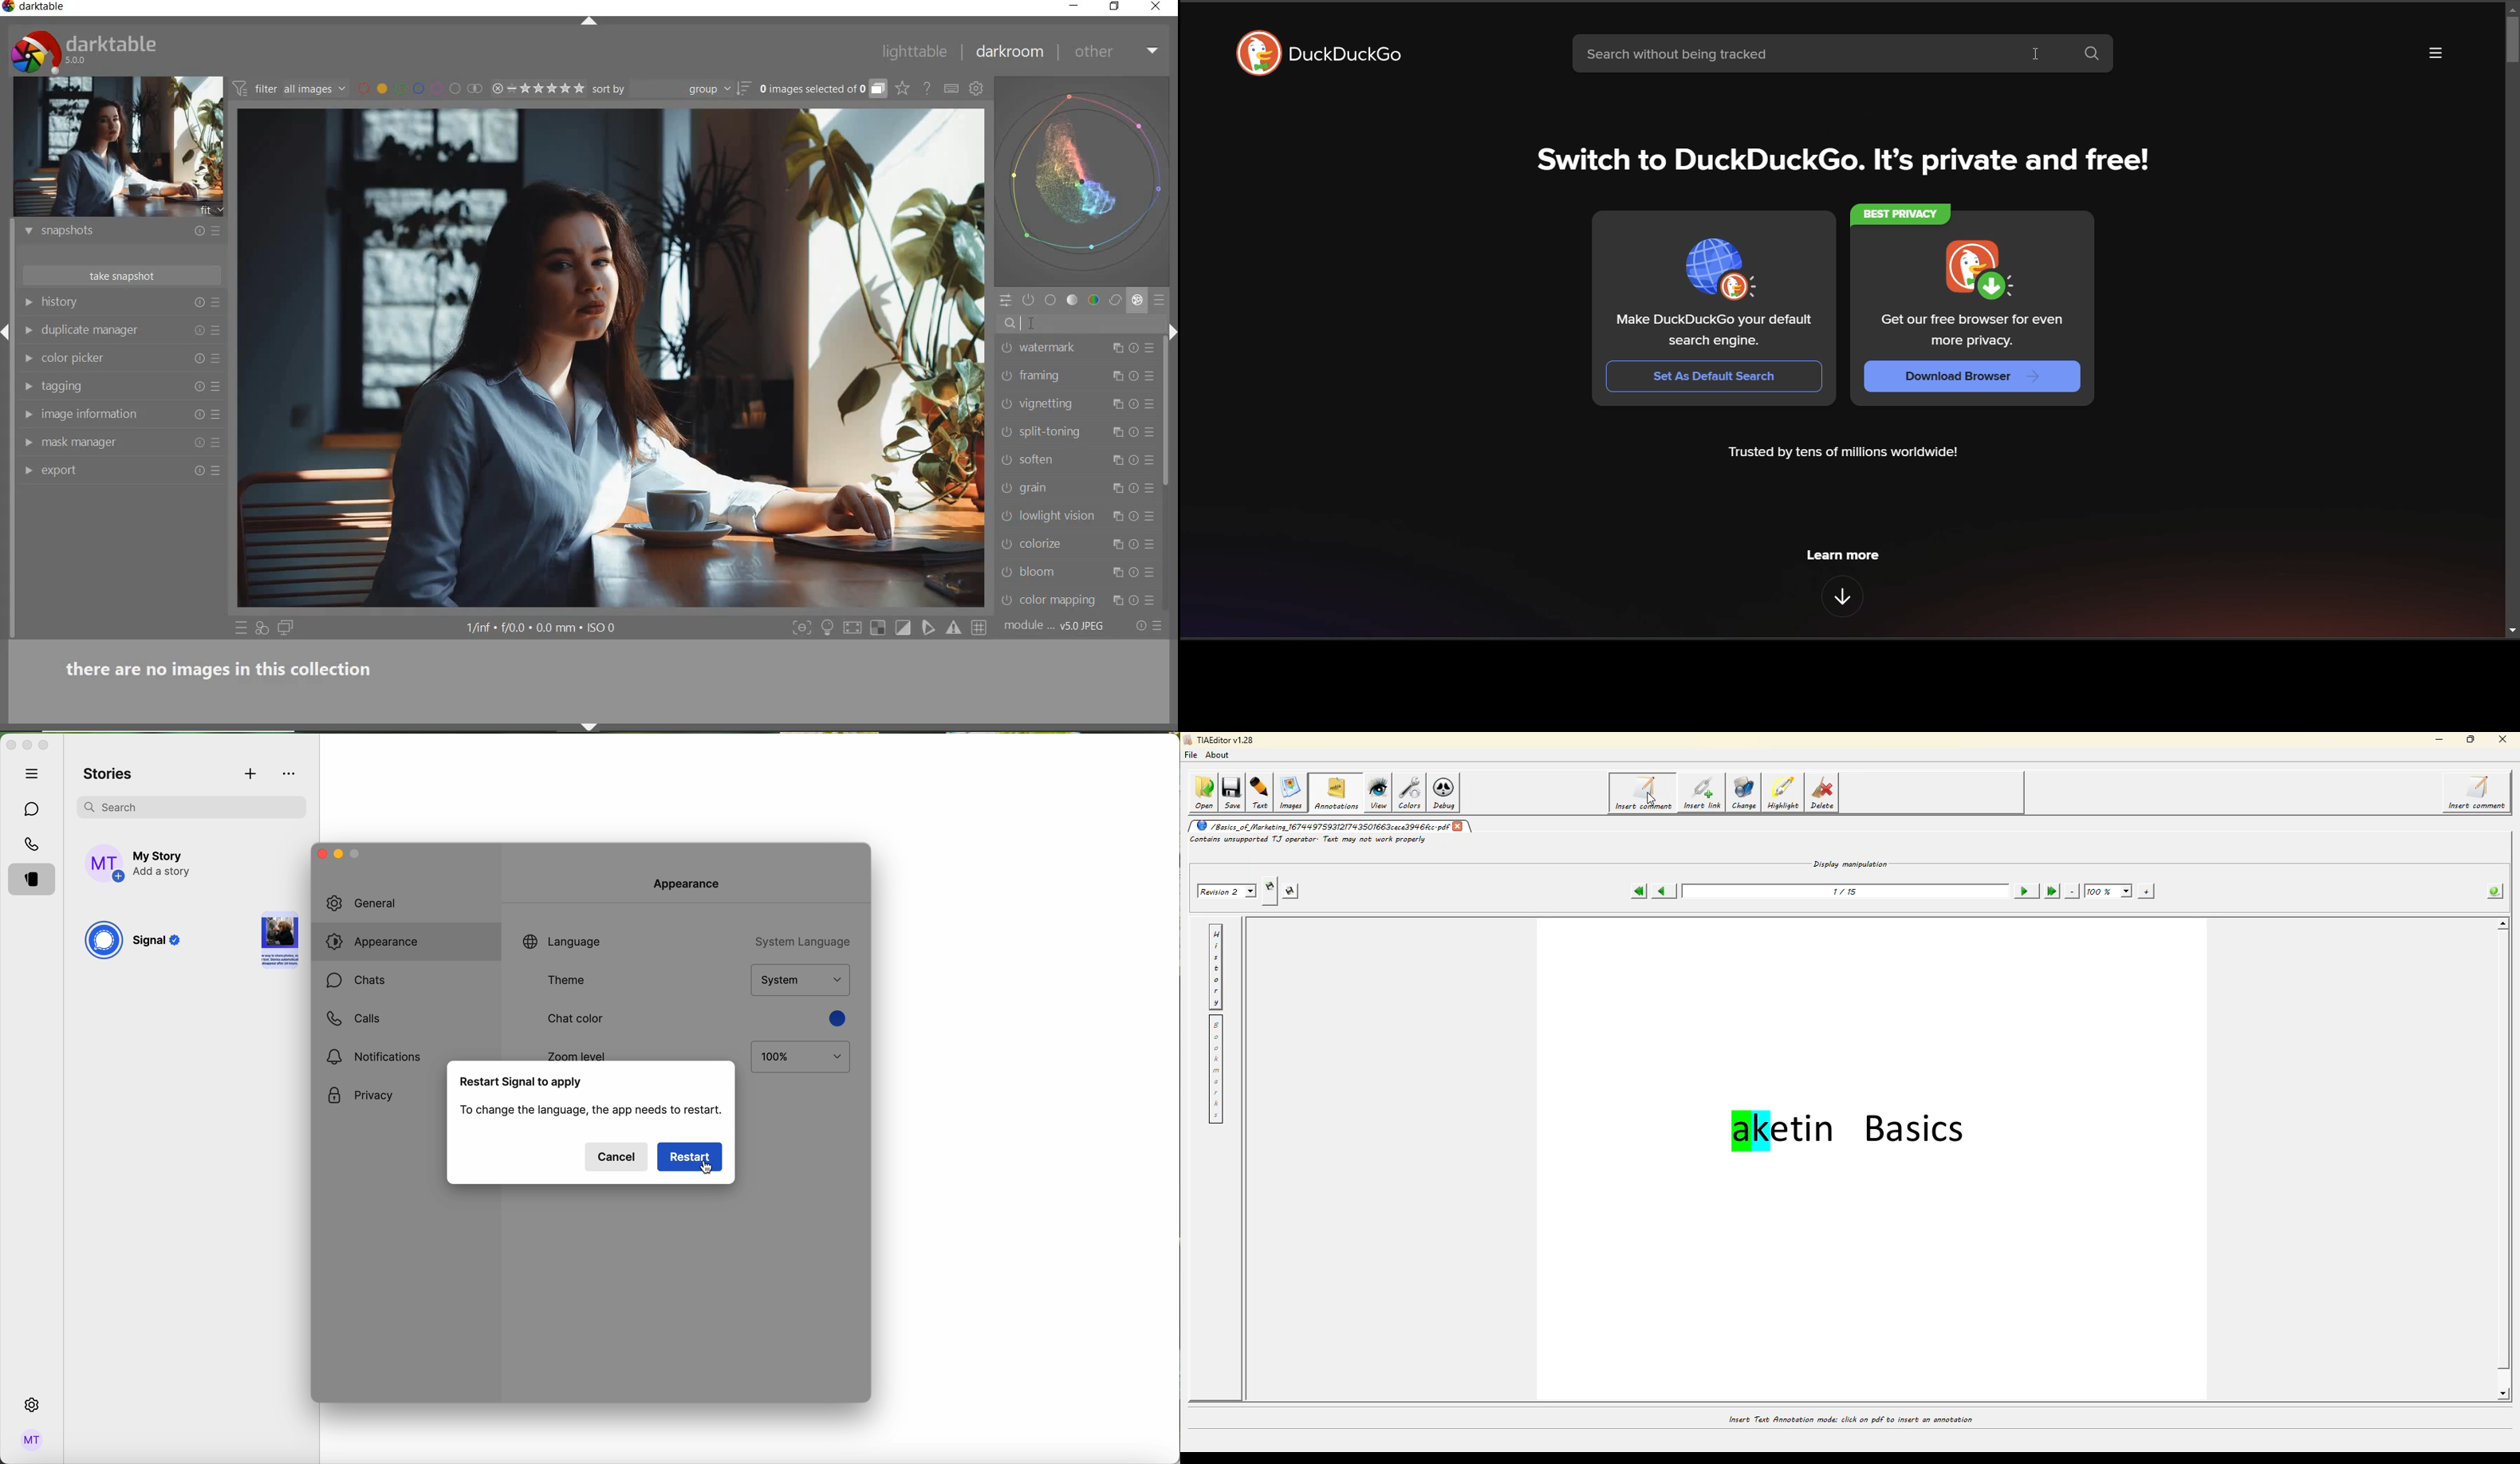  I want to click on privacy, so click(361, 1096).